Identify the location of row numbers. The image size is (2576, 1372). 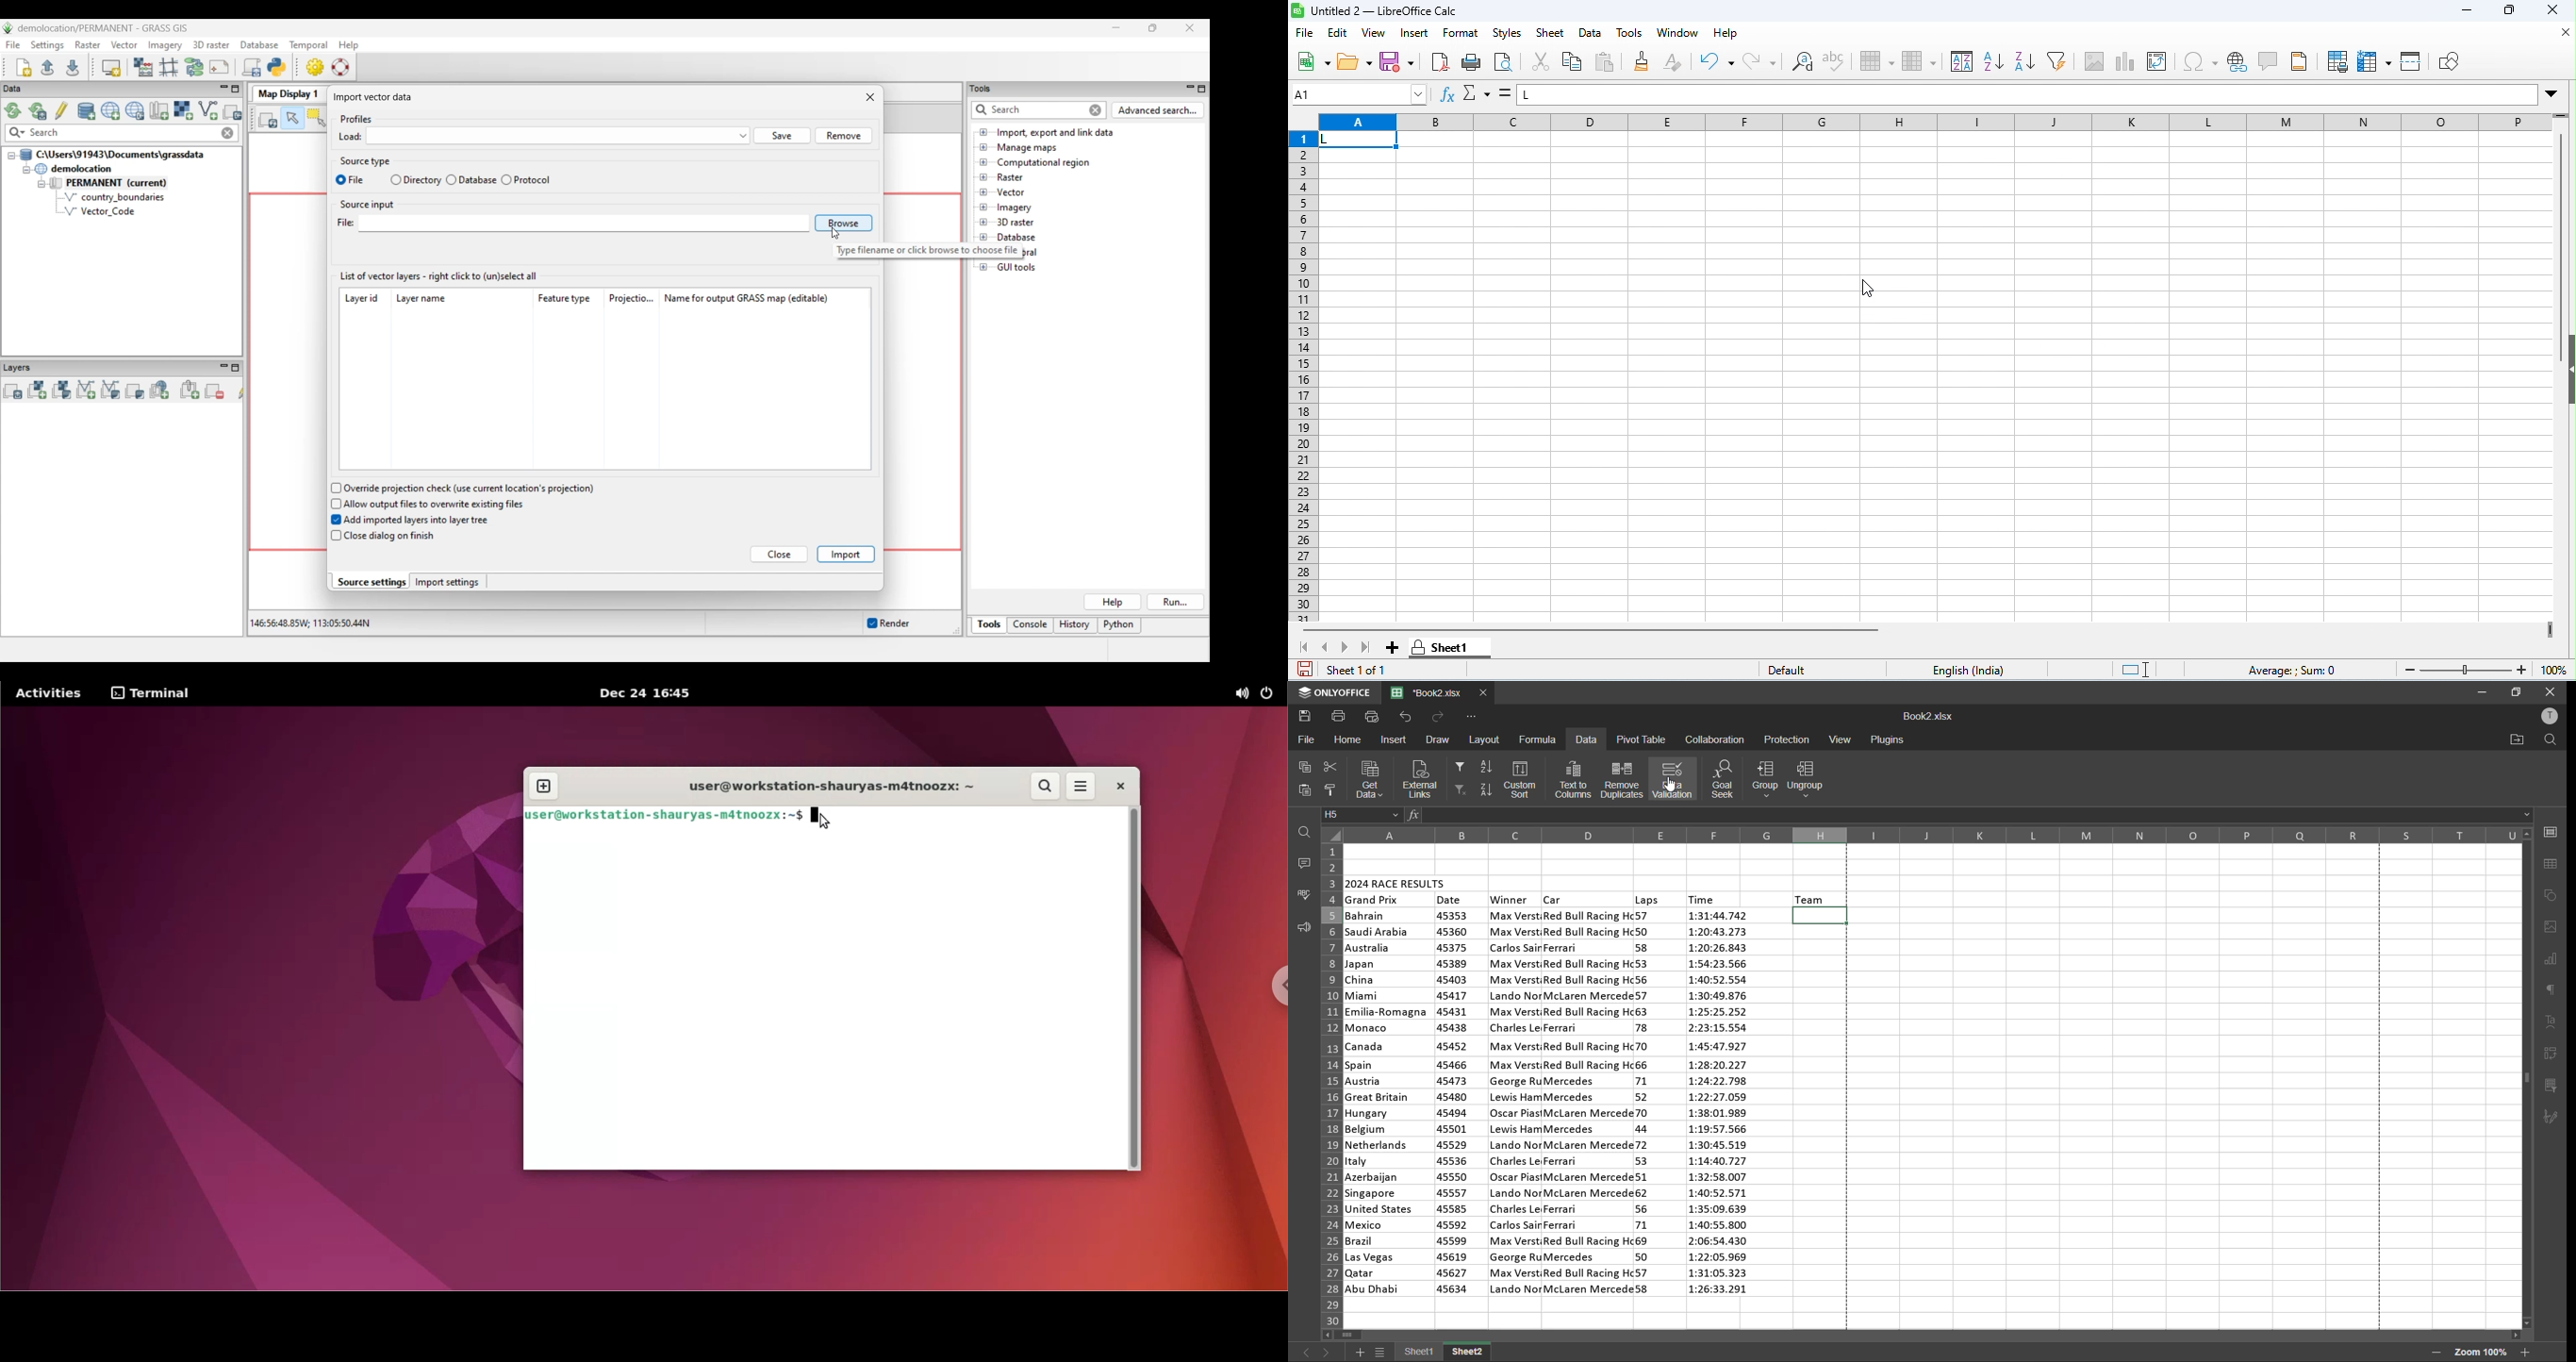
(1305, 376).